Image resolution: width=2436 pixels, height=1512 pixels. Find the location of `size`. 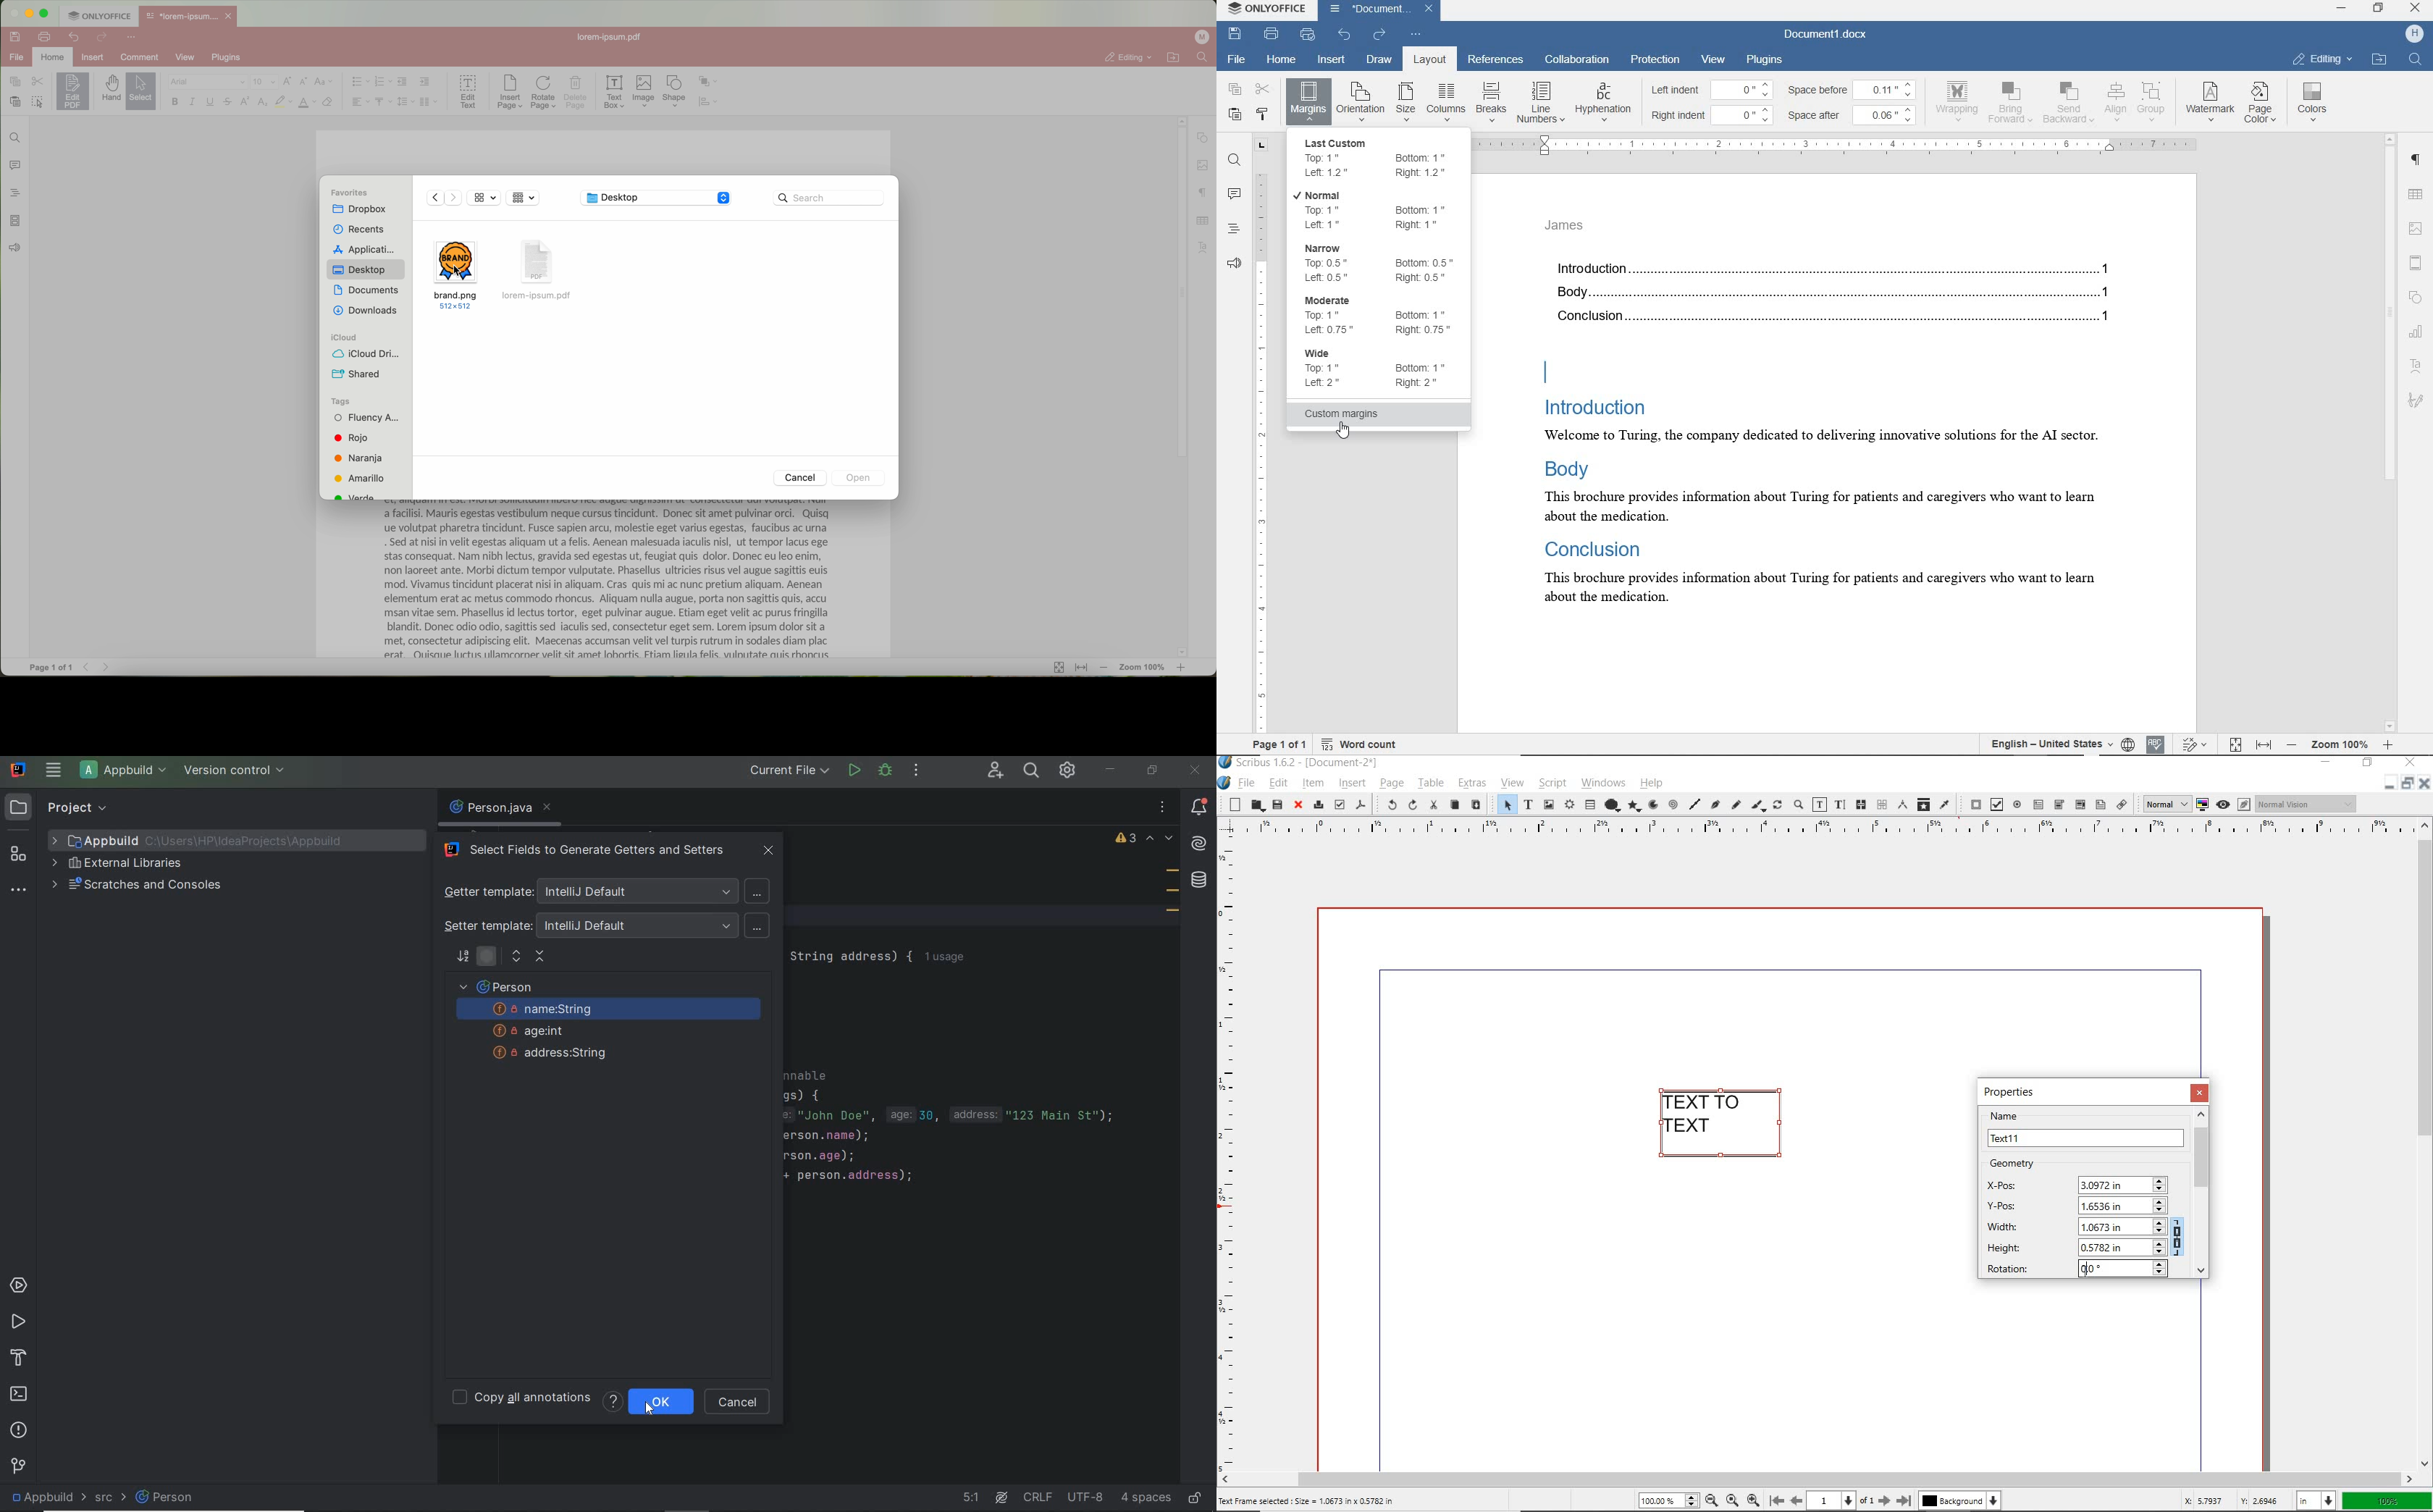

size is located at coordinates (1405, 103).